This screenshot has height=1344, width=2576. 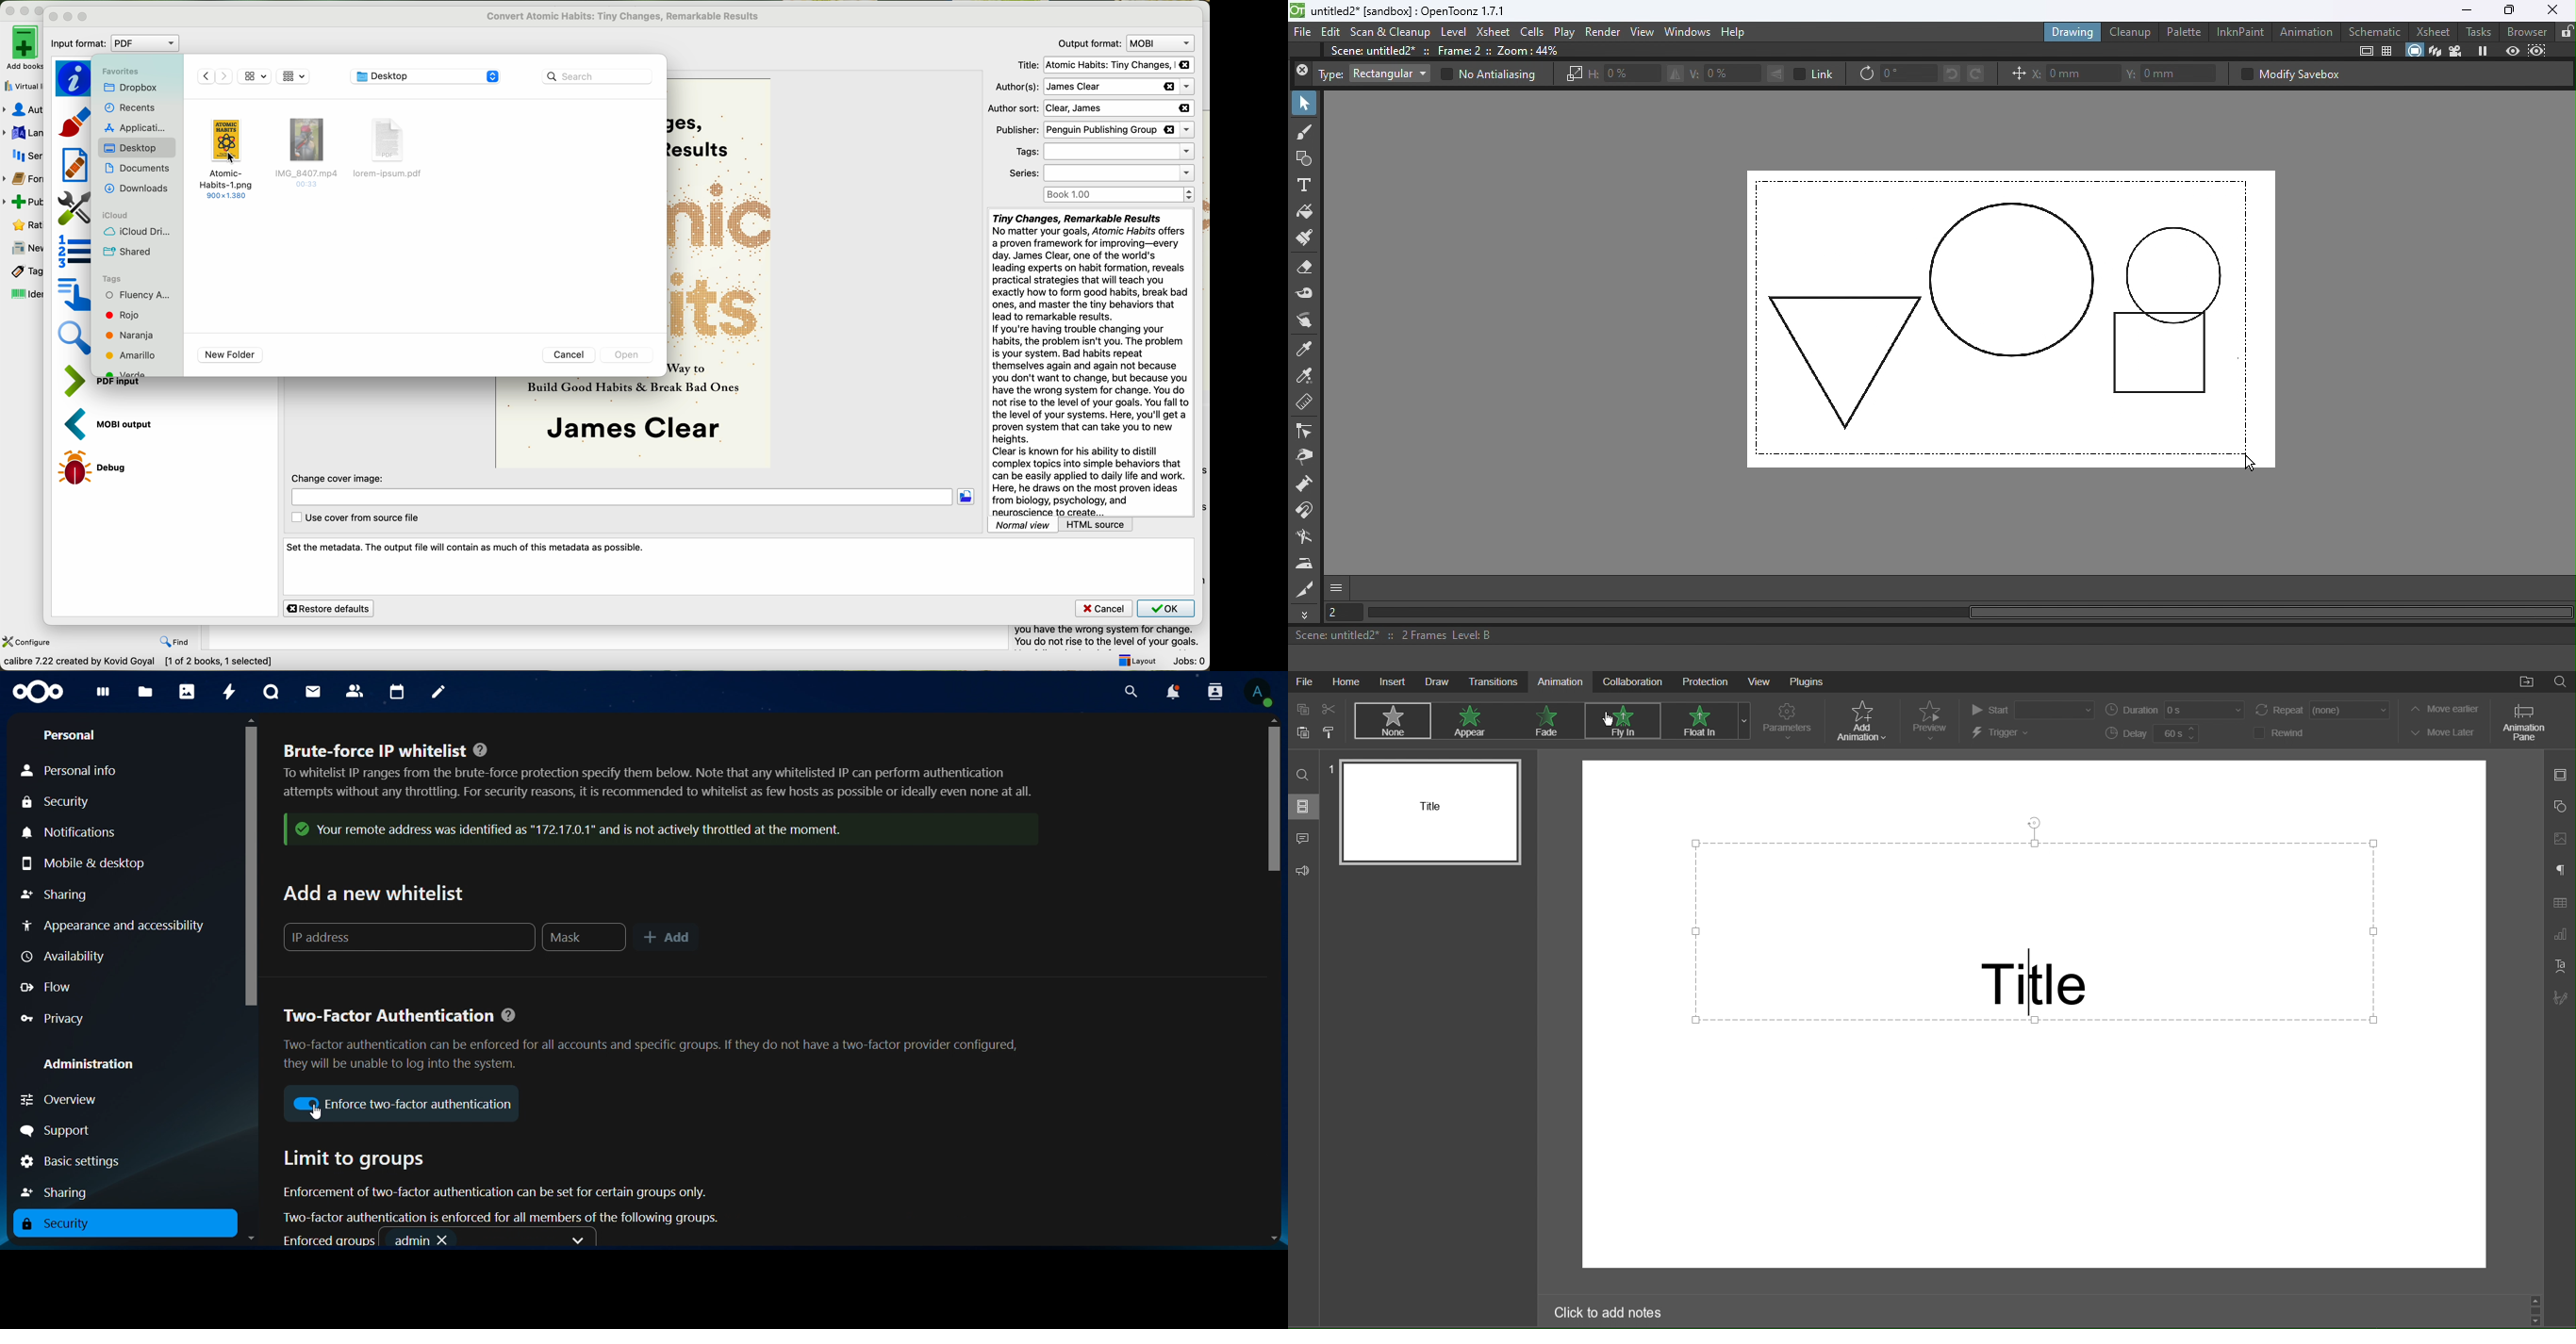 What do you see at coordinates (120, 71) in the screenshot?
I see `favorites` at bounding box center [120, 71].